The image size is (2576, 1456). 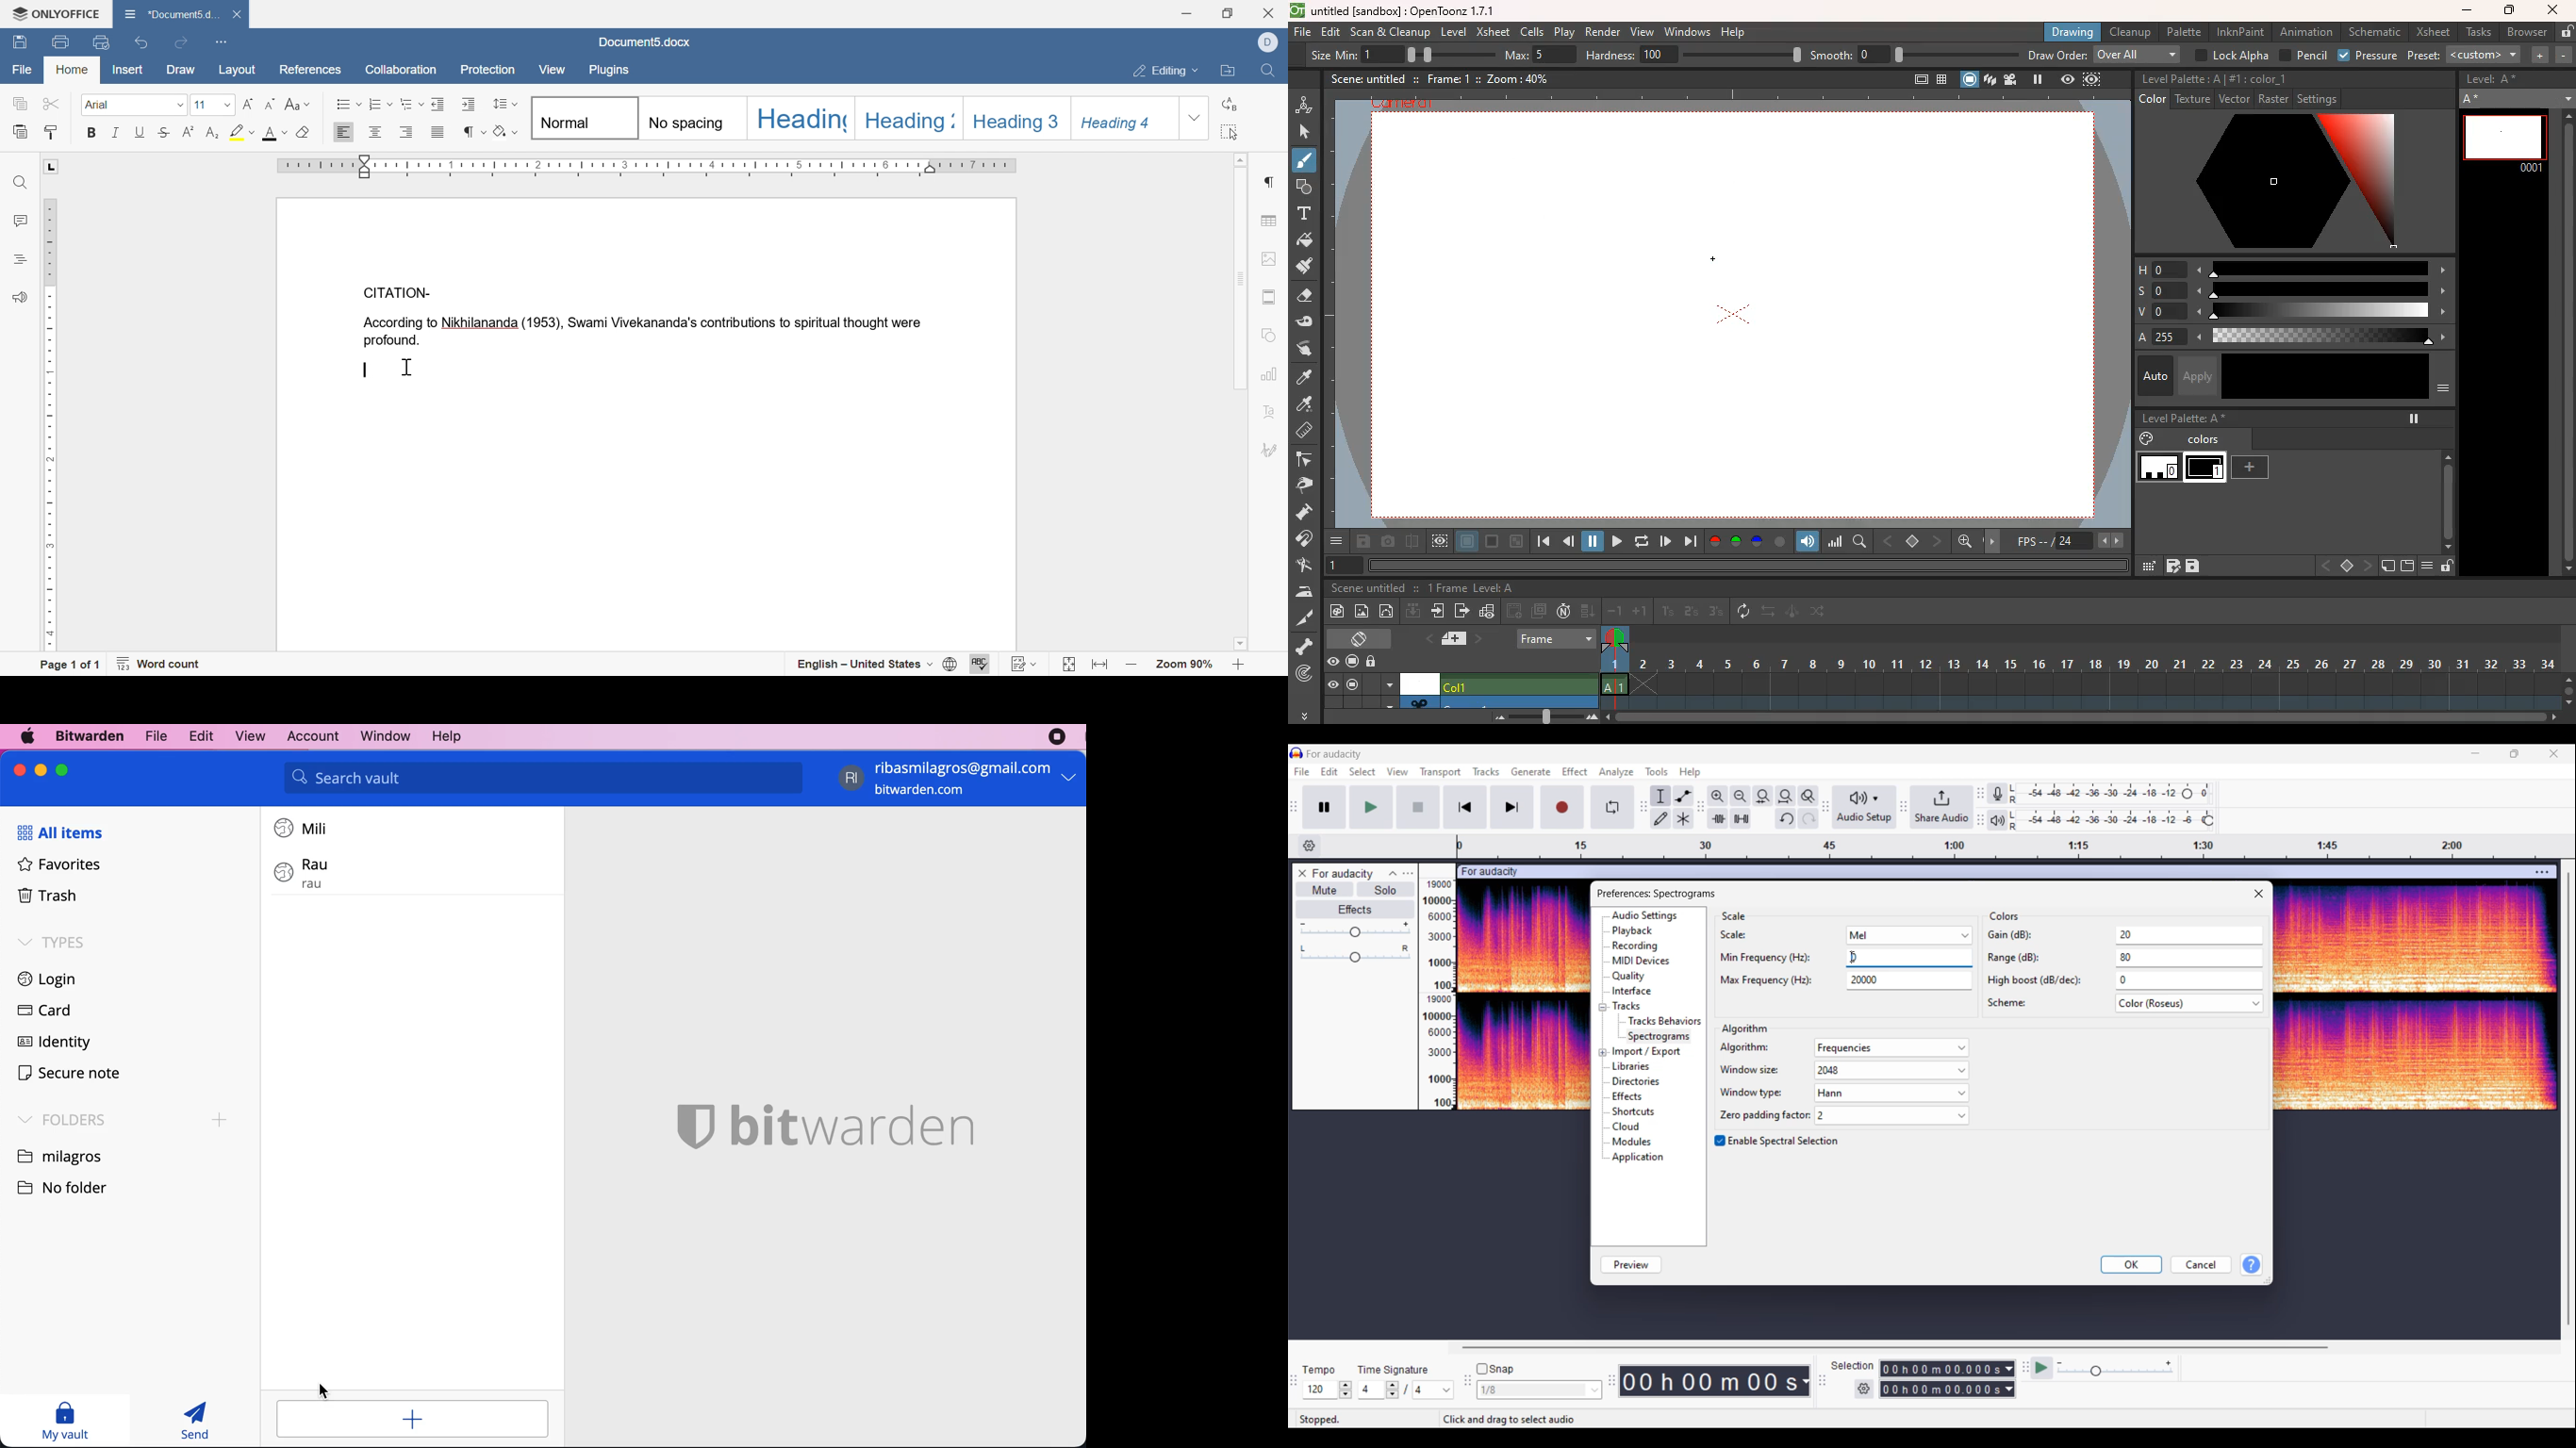 What do you see at coordinates (1057, 737) in the screenshot?
I see `recording stopped` at bounding box center [1057, 737].